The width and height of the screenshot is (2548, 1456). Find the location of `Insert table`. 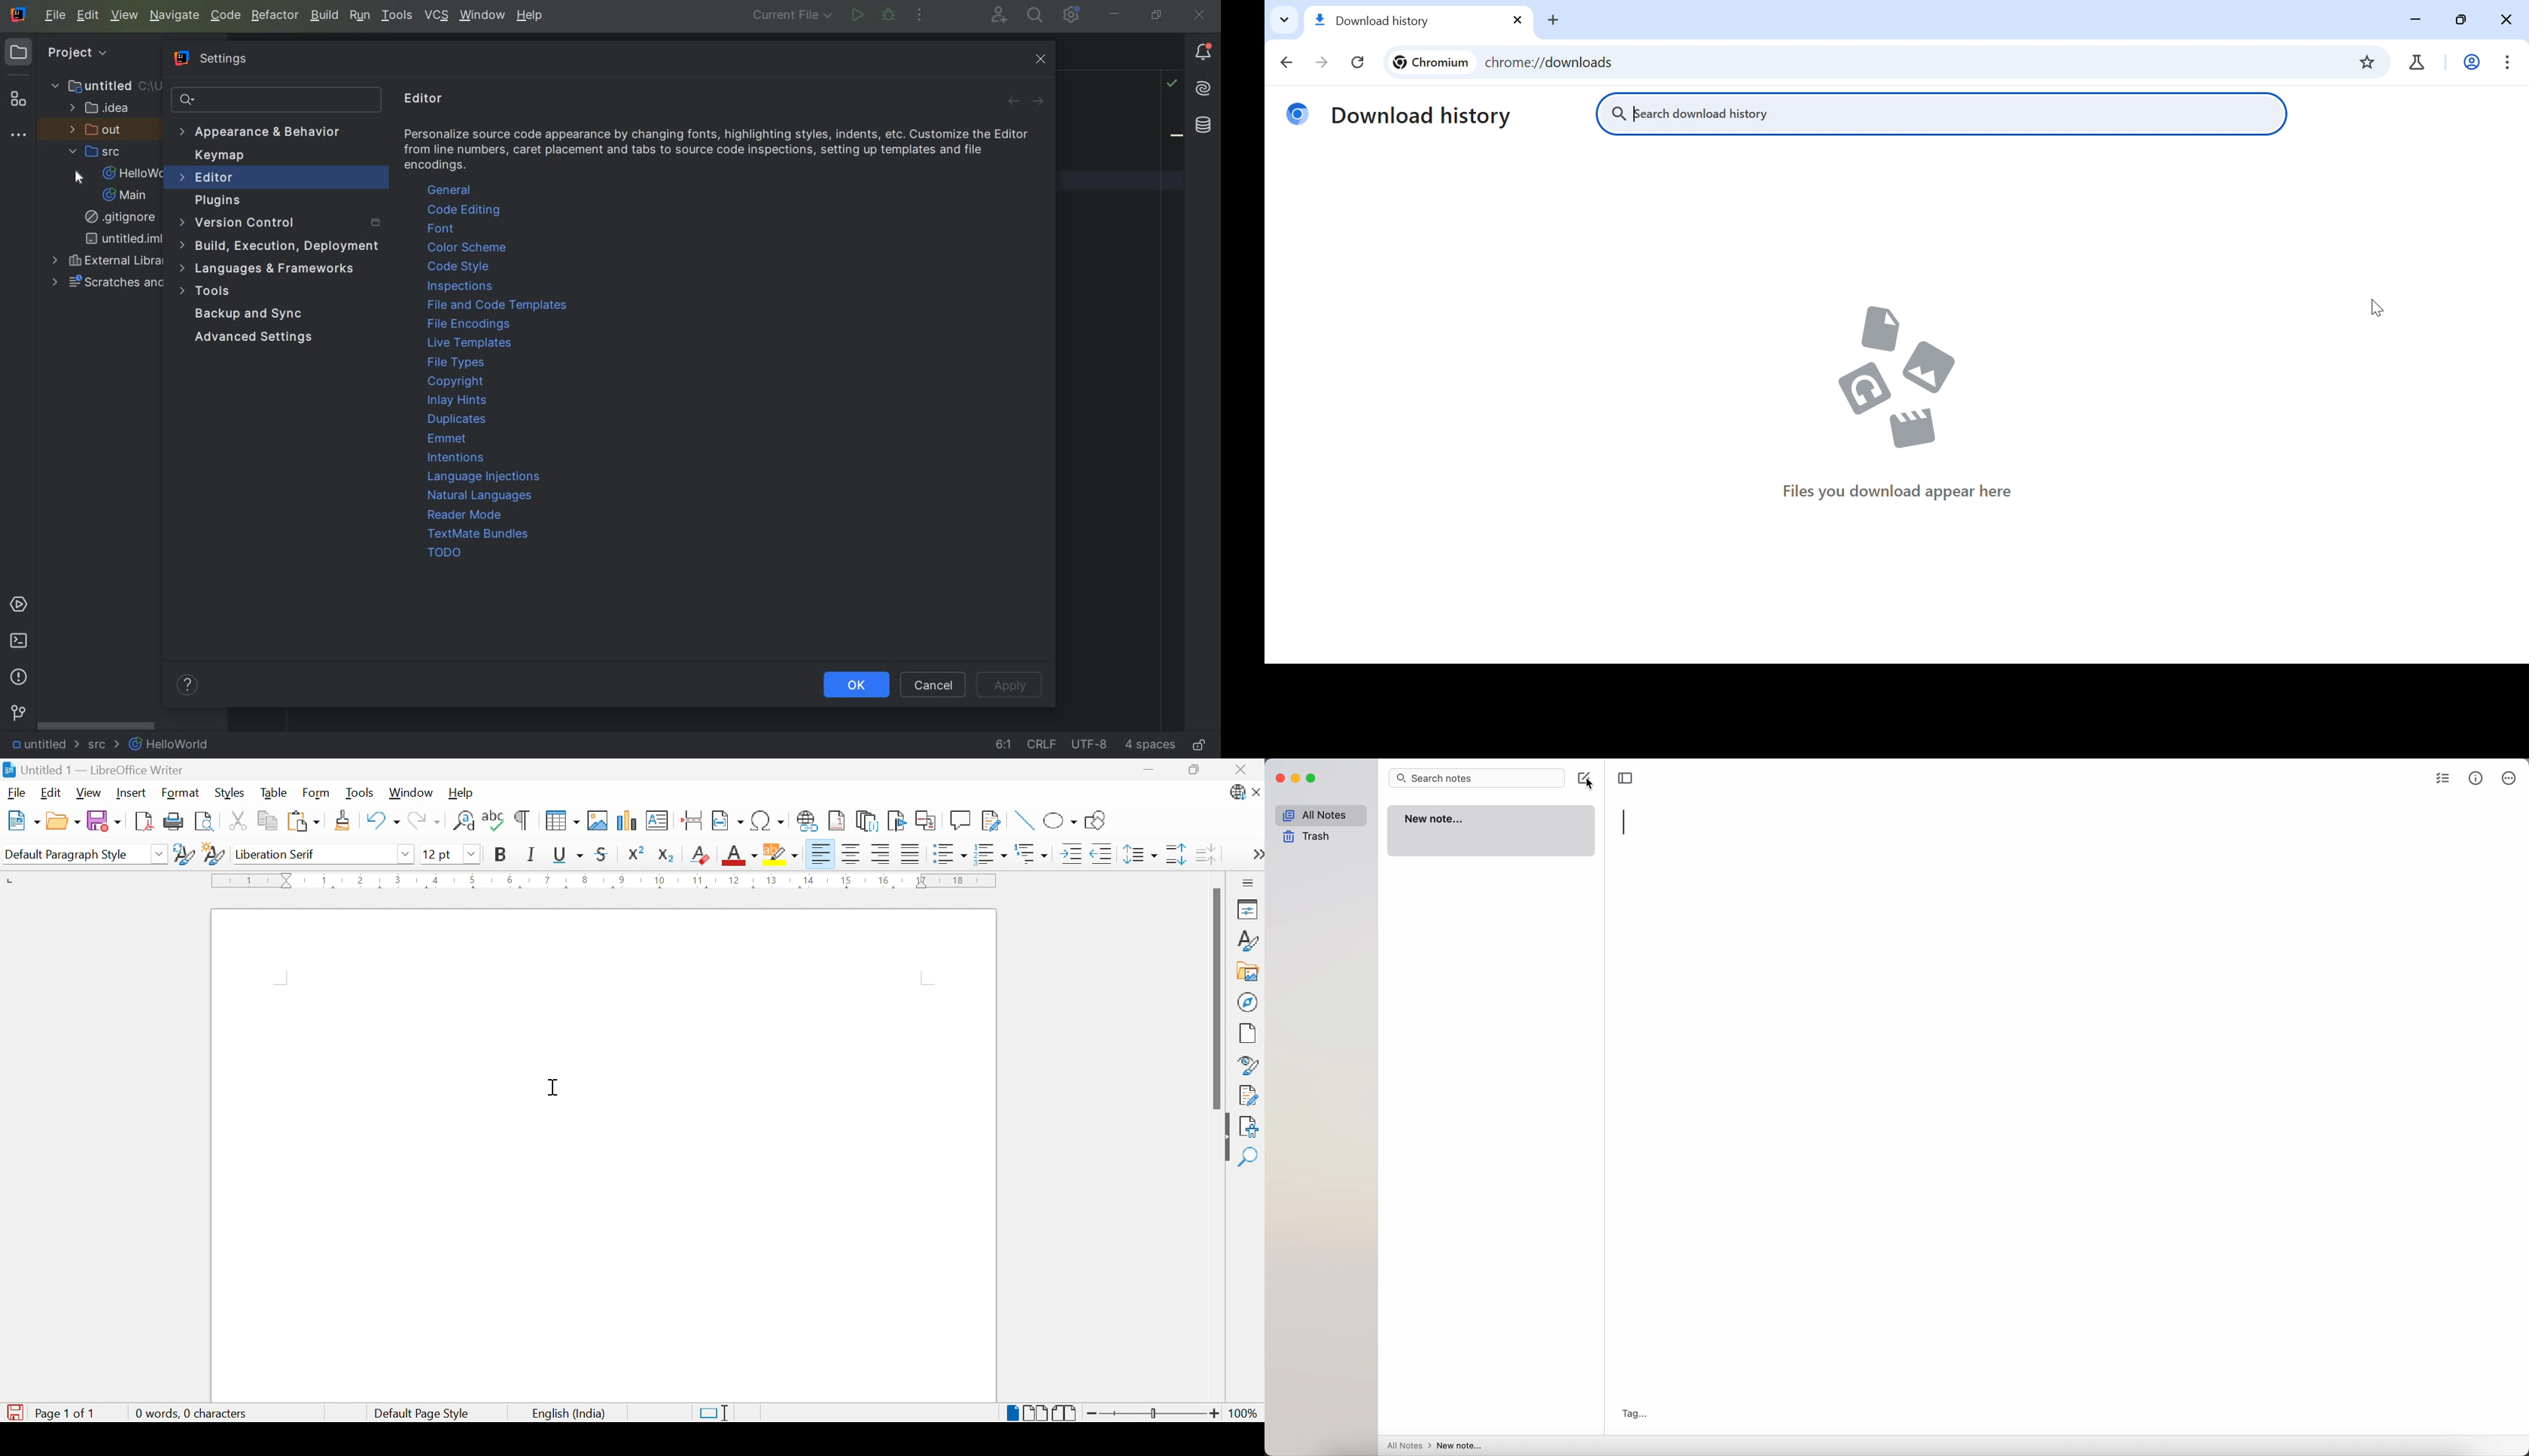

Insert table is located at coordinates (562, 820).